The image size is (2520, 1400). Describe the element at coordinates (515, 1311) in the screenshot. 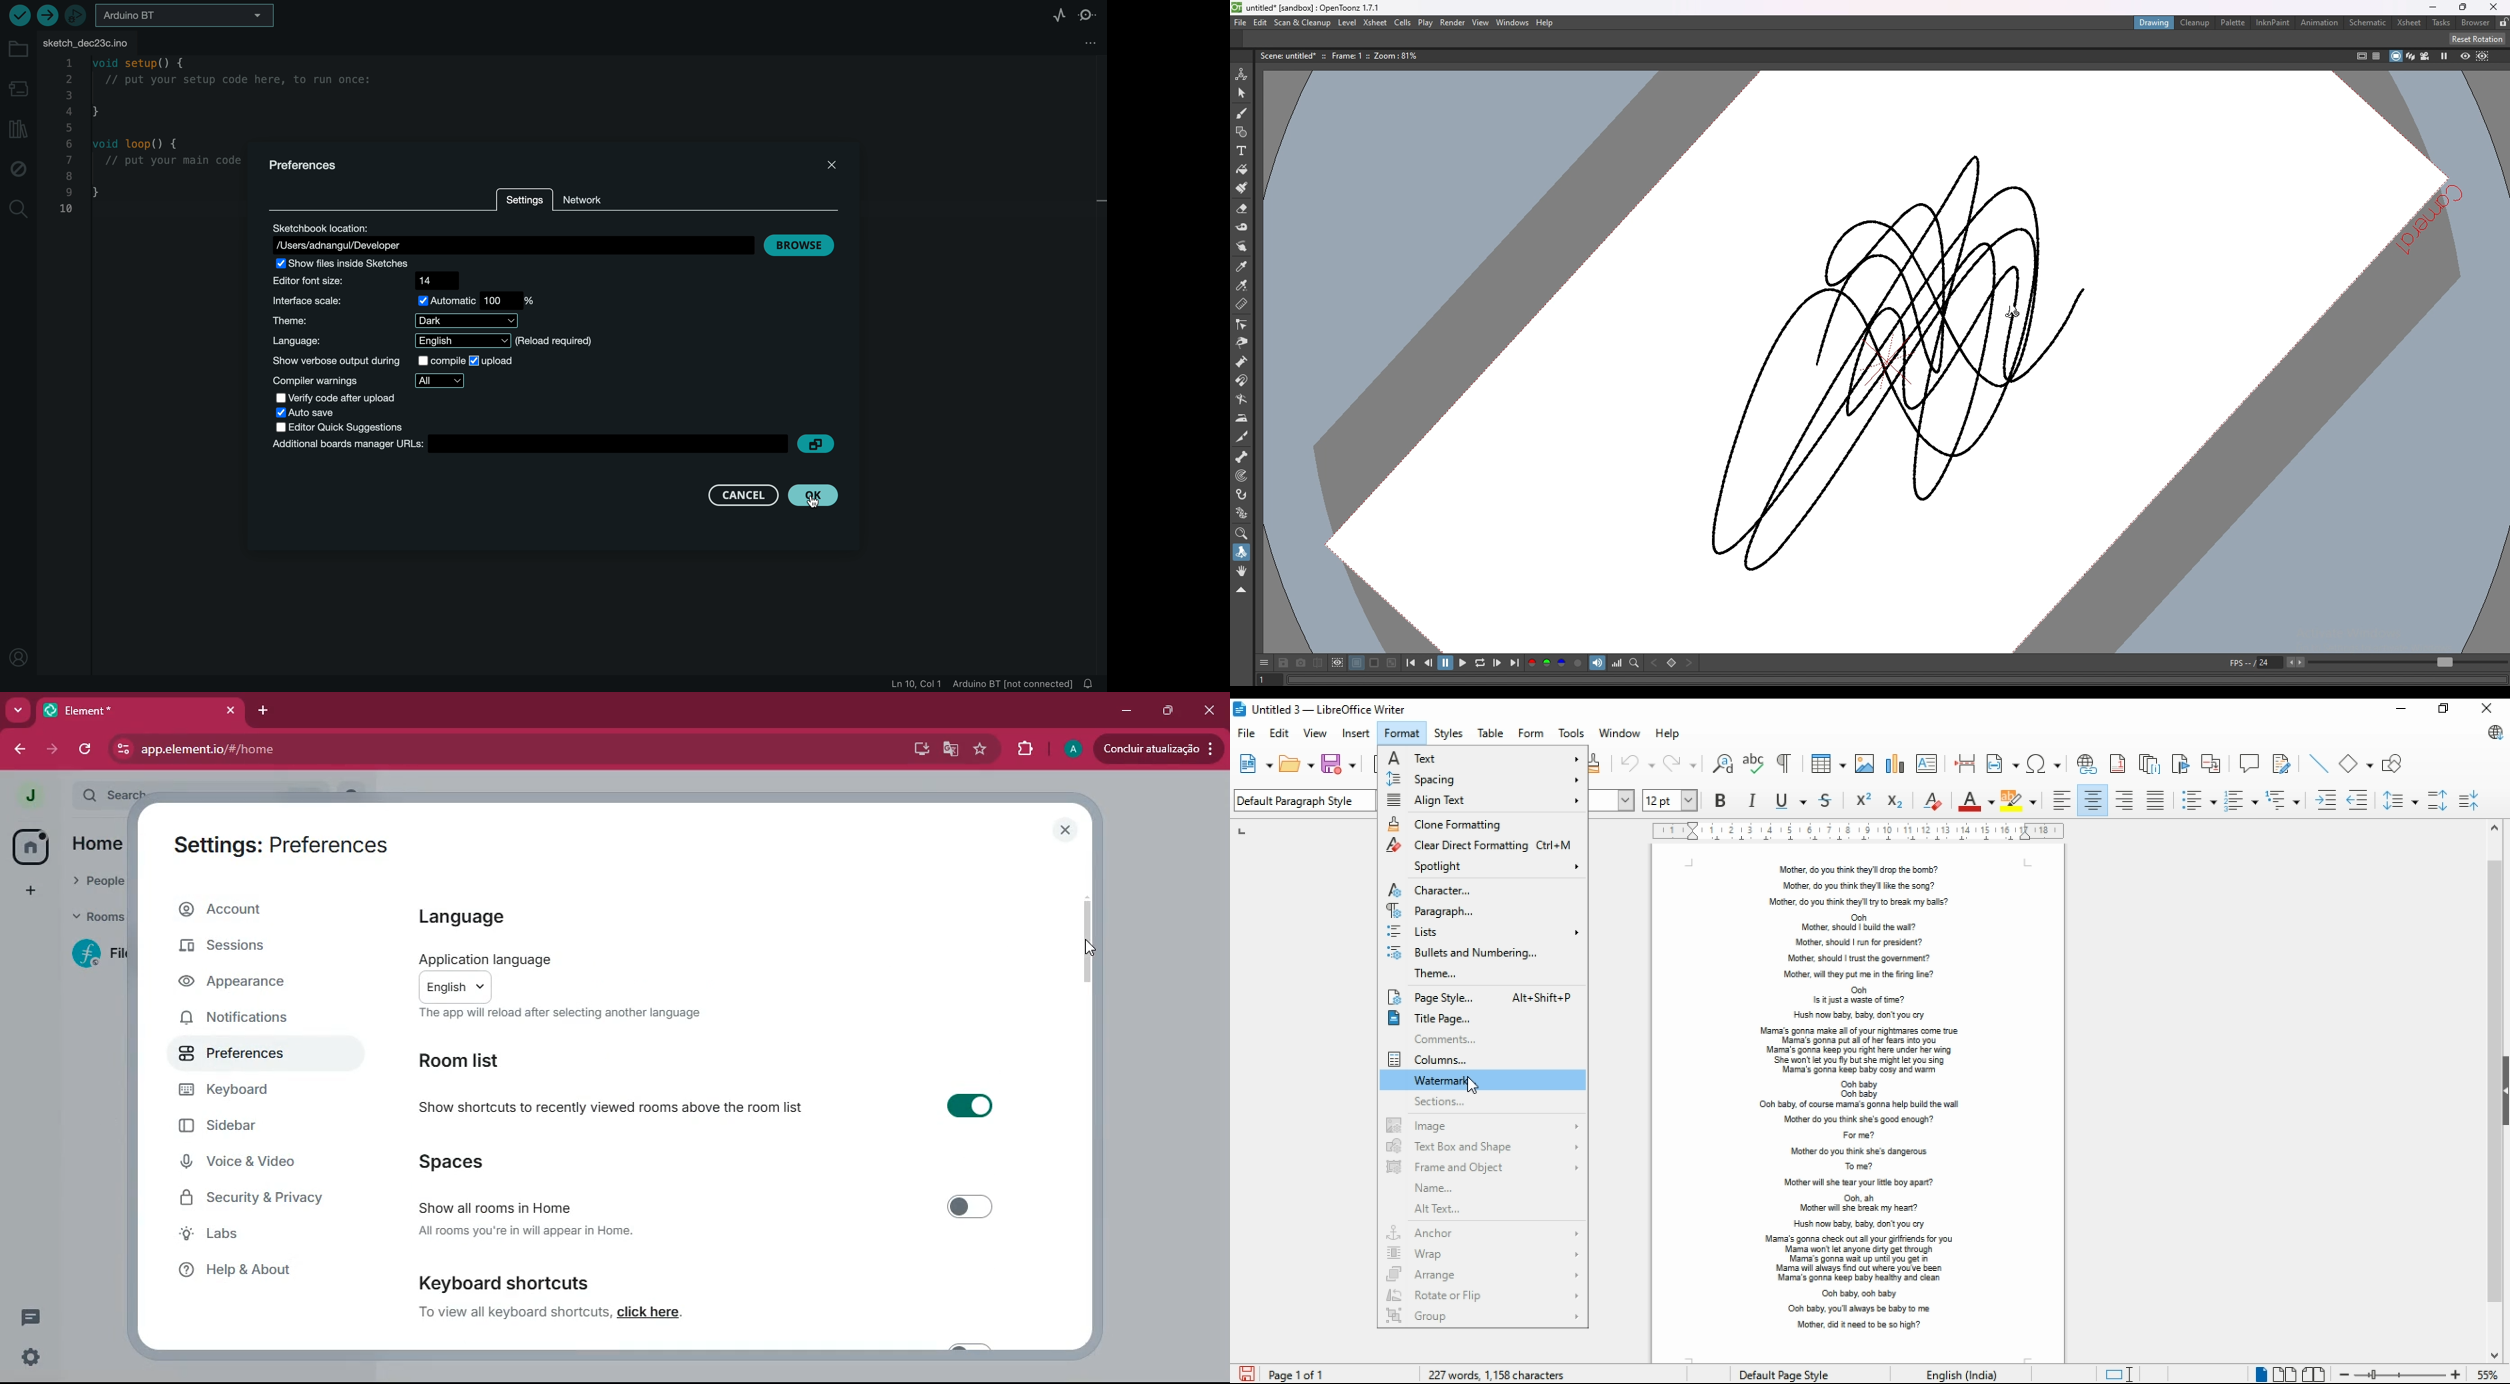

I see `to view all keyboard shortcuts,` at that location.